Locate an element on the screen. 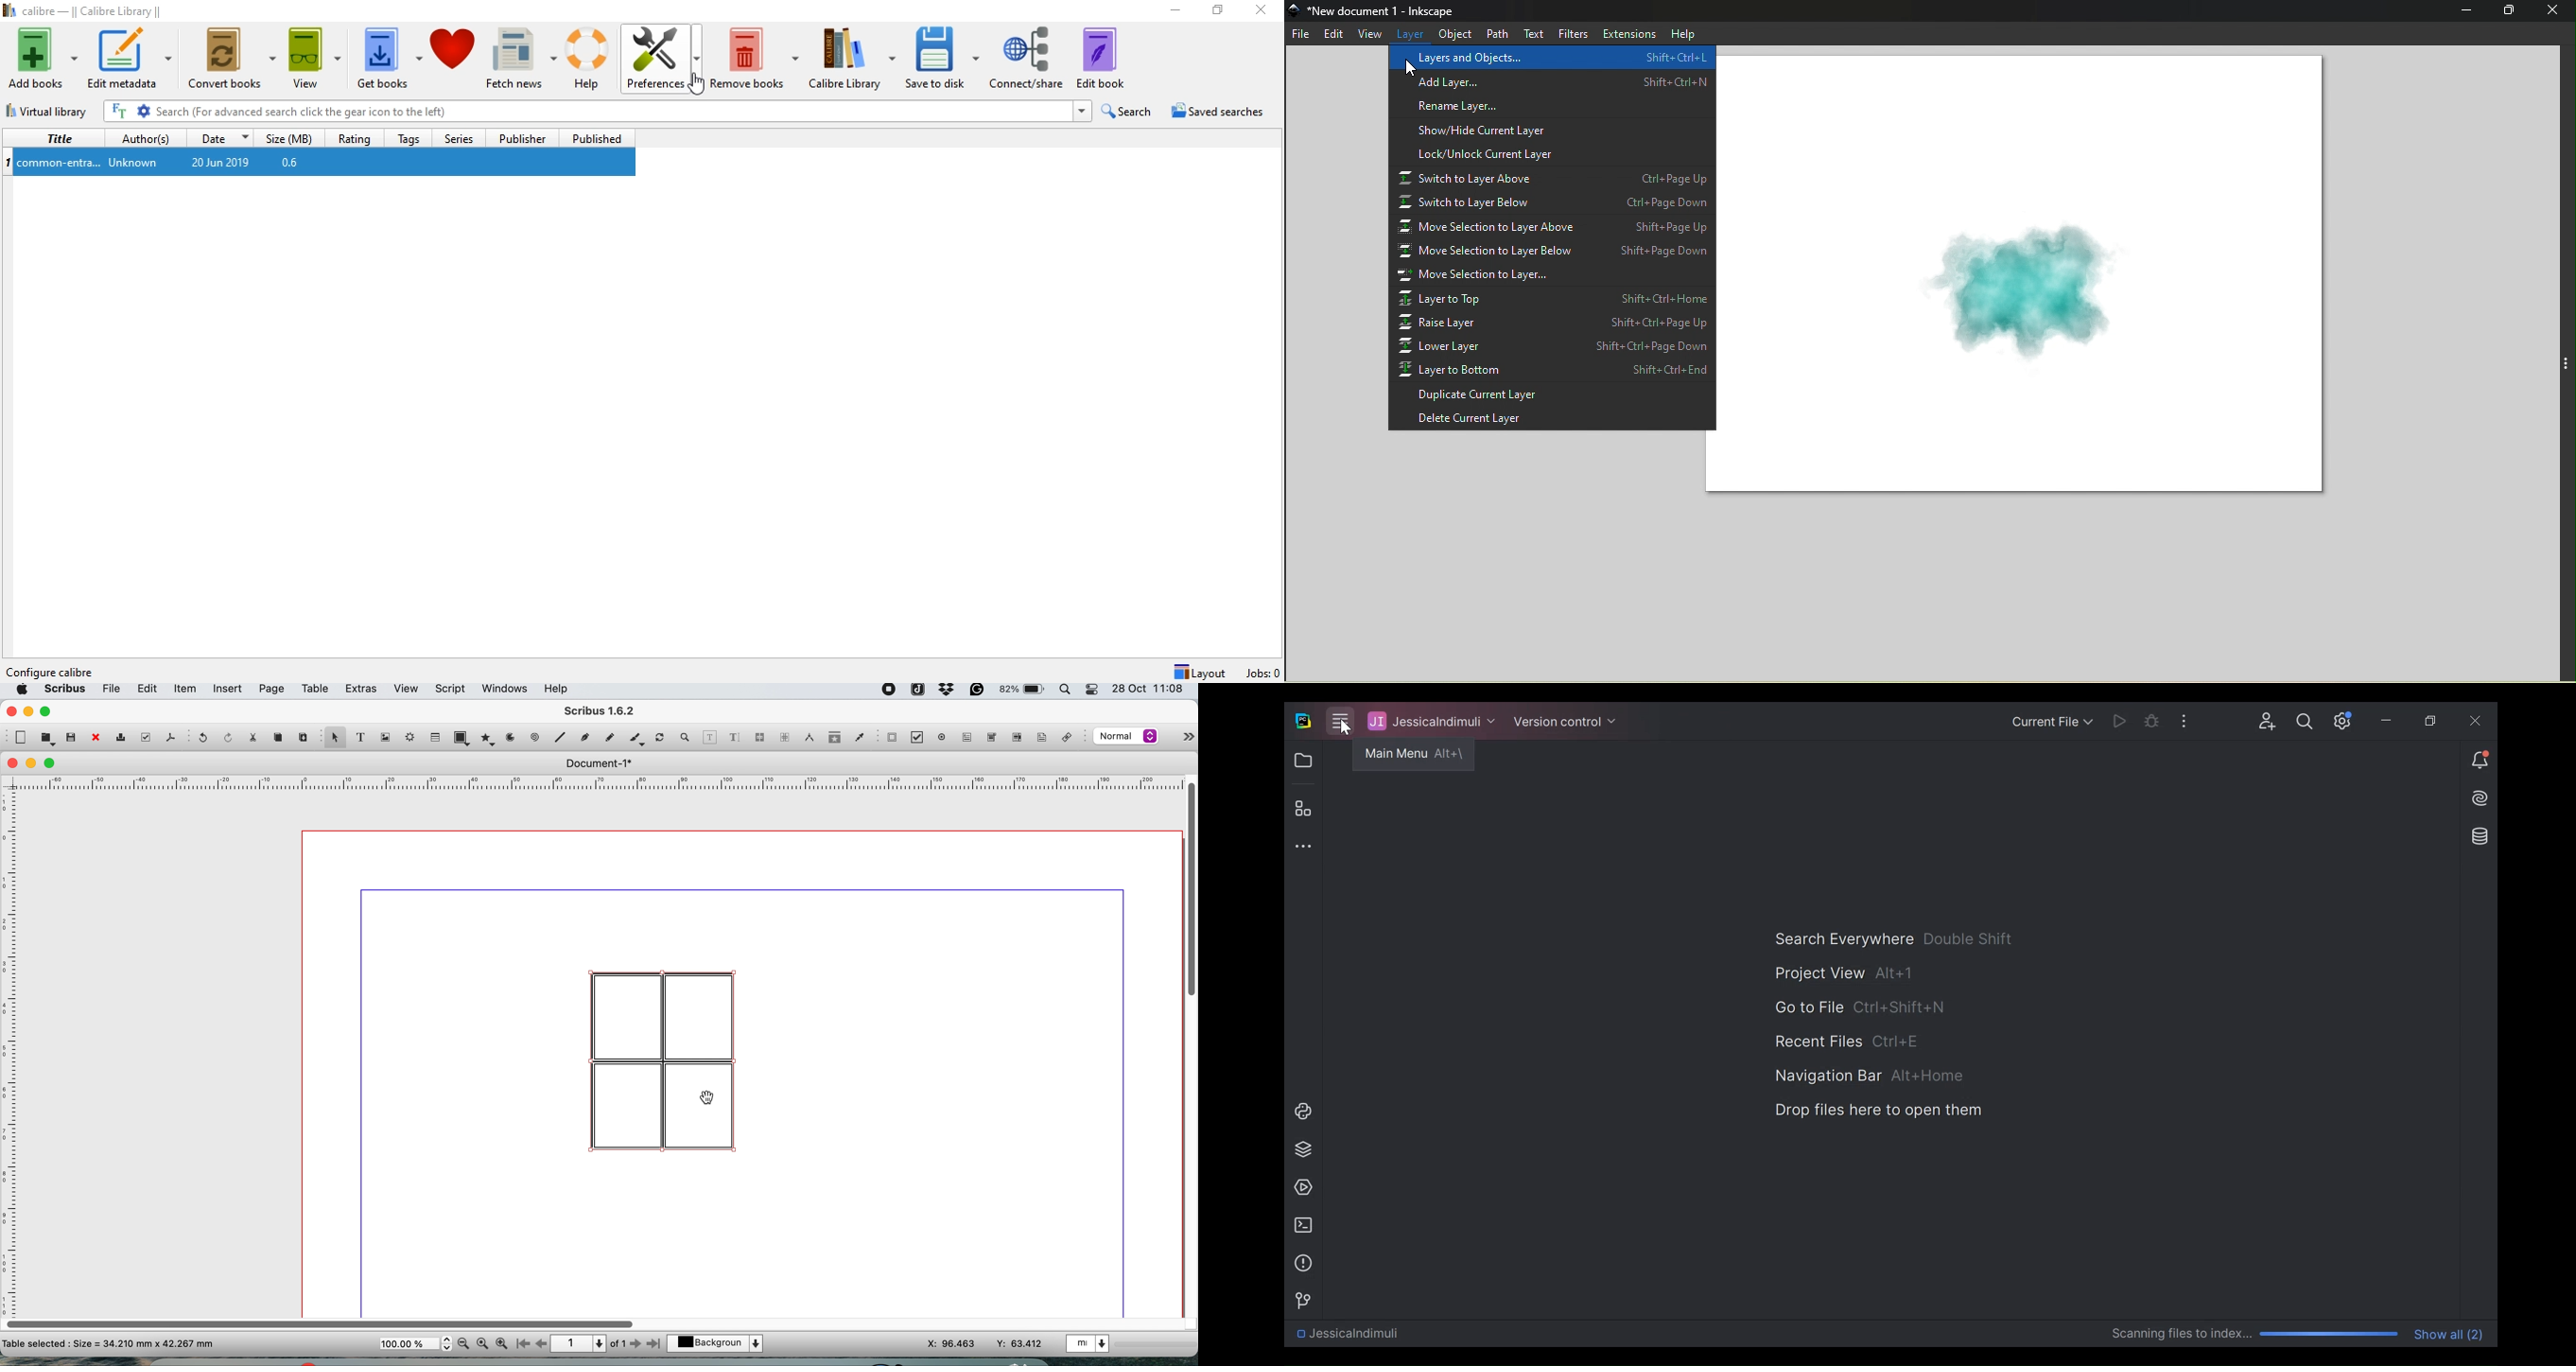  Date is located at coordinates (223, 136).